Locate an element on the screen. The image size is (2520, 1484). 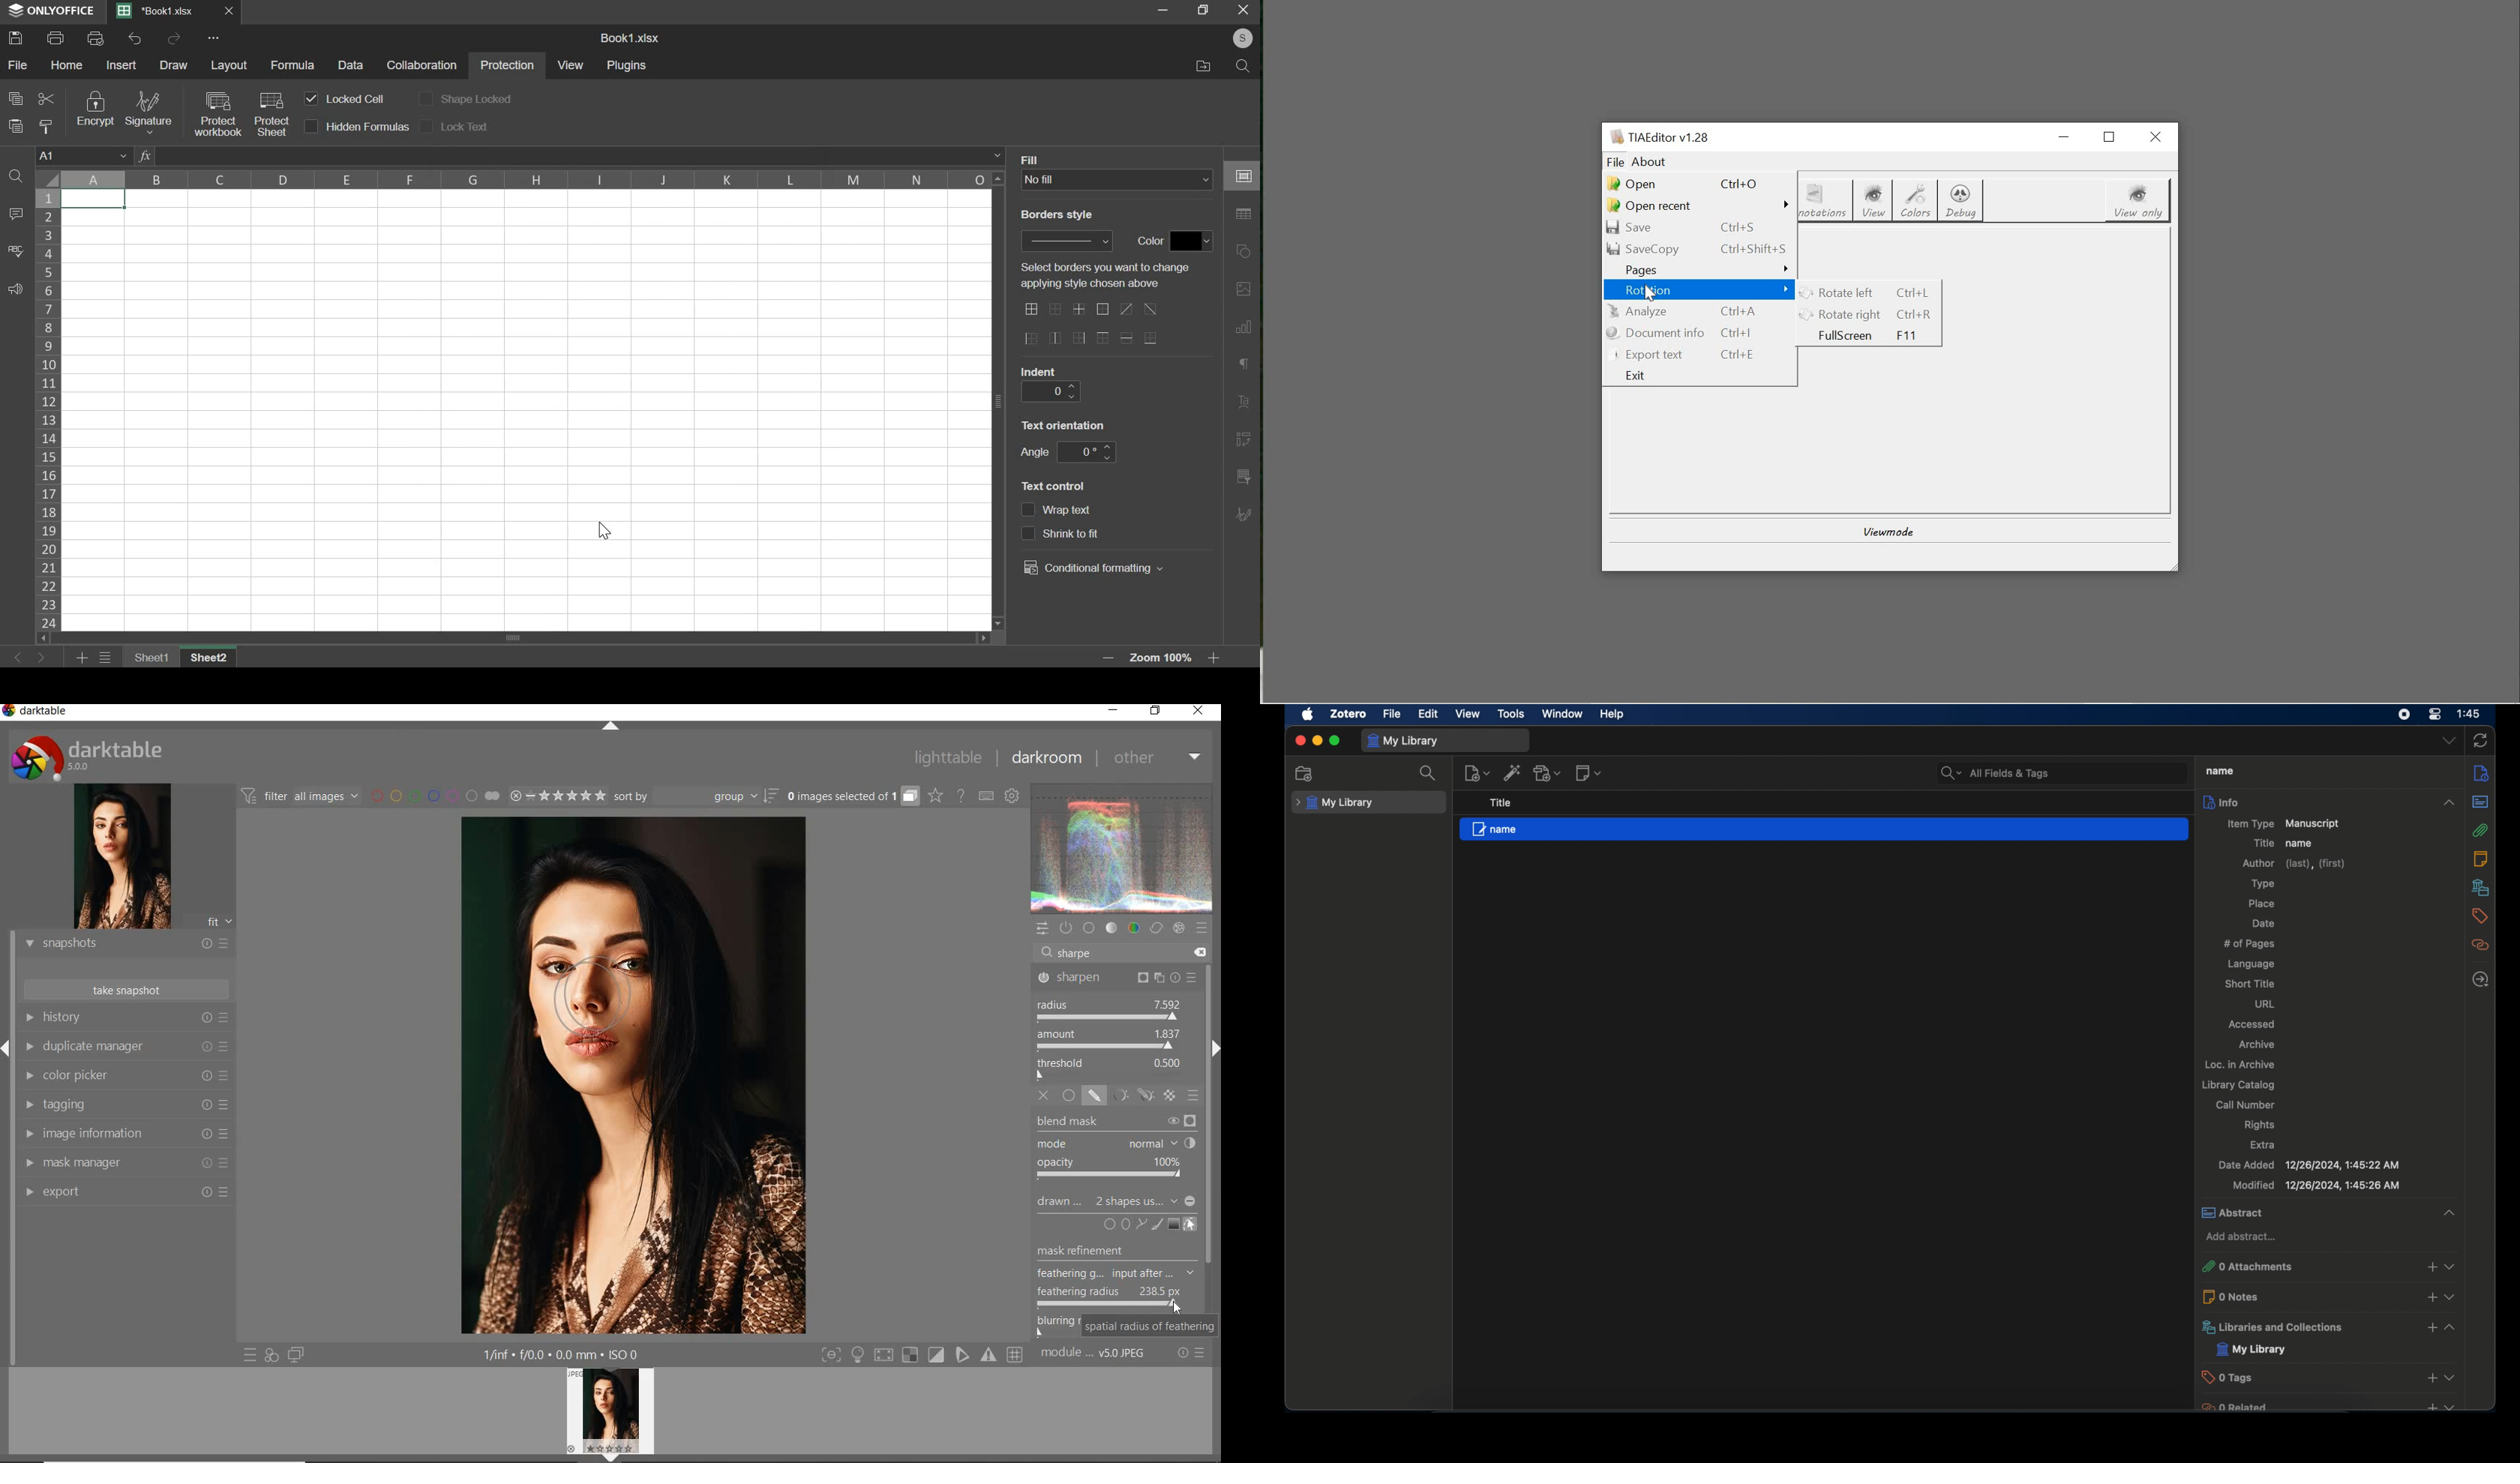
system logo is located at coordinates (89, 757).